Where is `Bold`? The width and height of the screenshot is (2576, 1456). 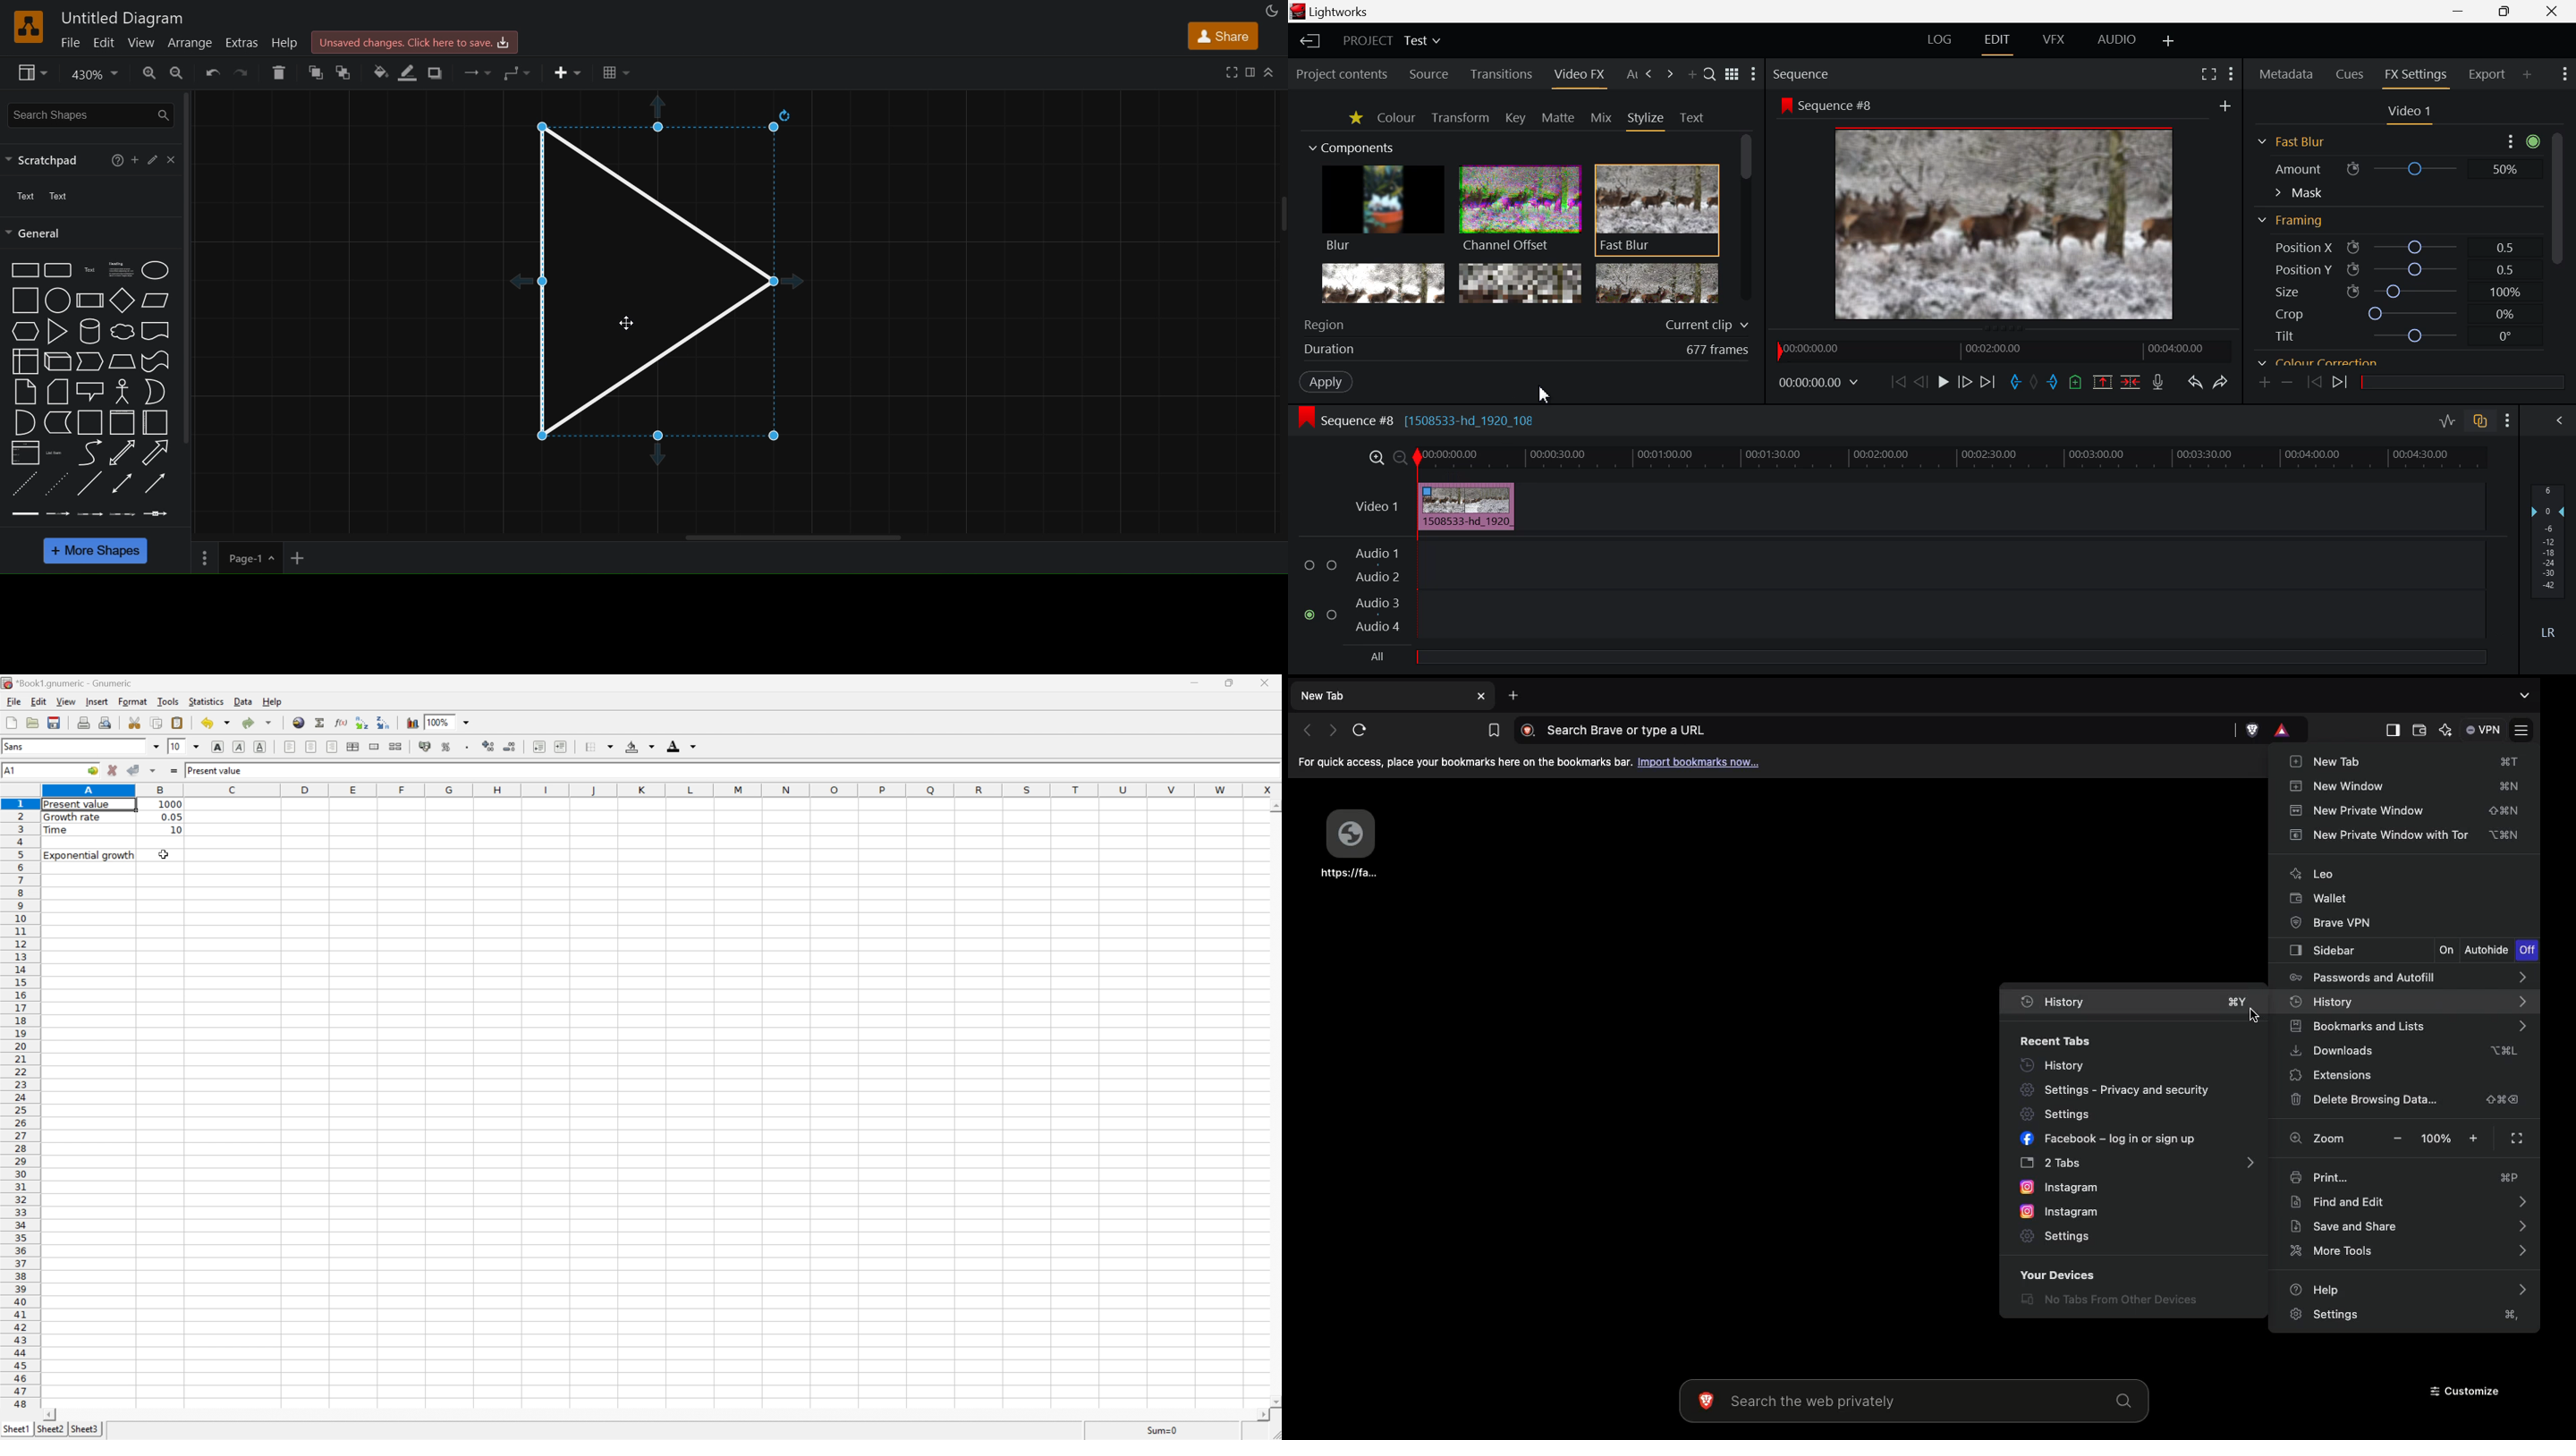
Bold is located at coordinates (218, 747).